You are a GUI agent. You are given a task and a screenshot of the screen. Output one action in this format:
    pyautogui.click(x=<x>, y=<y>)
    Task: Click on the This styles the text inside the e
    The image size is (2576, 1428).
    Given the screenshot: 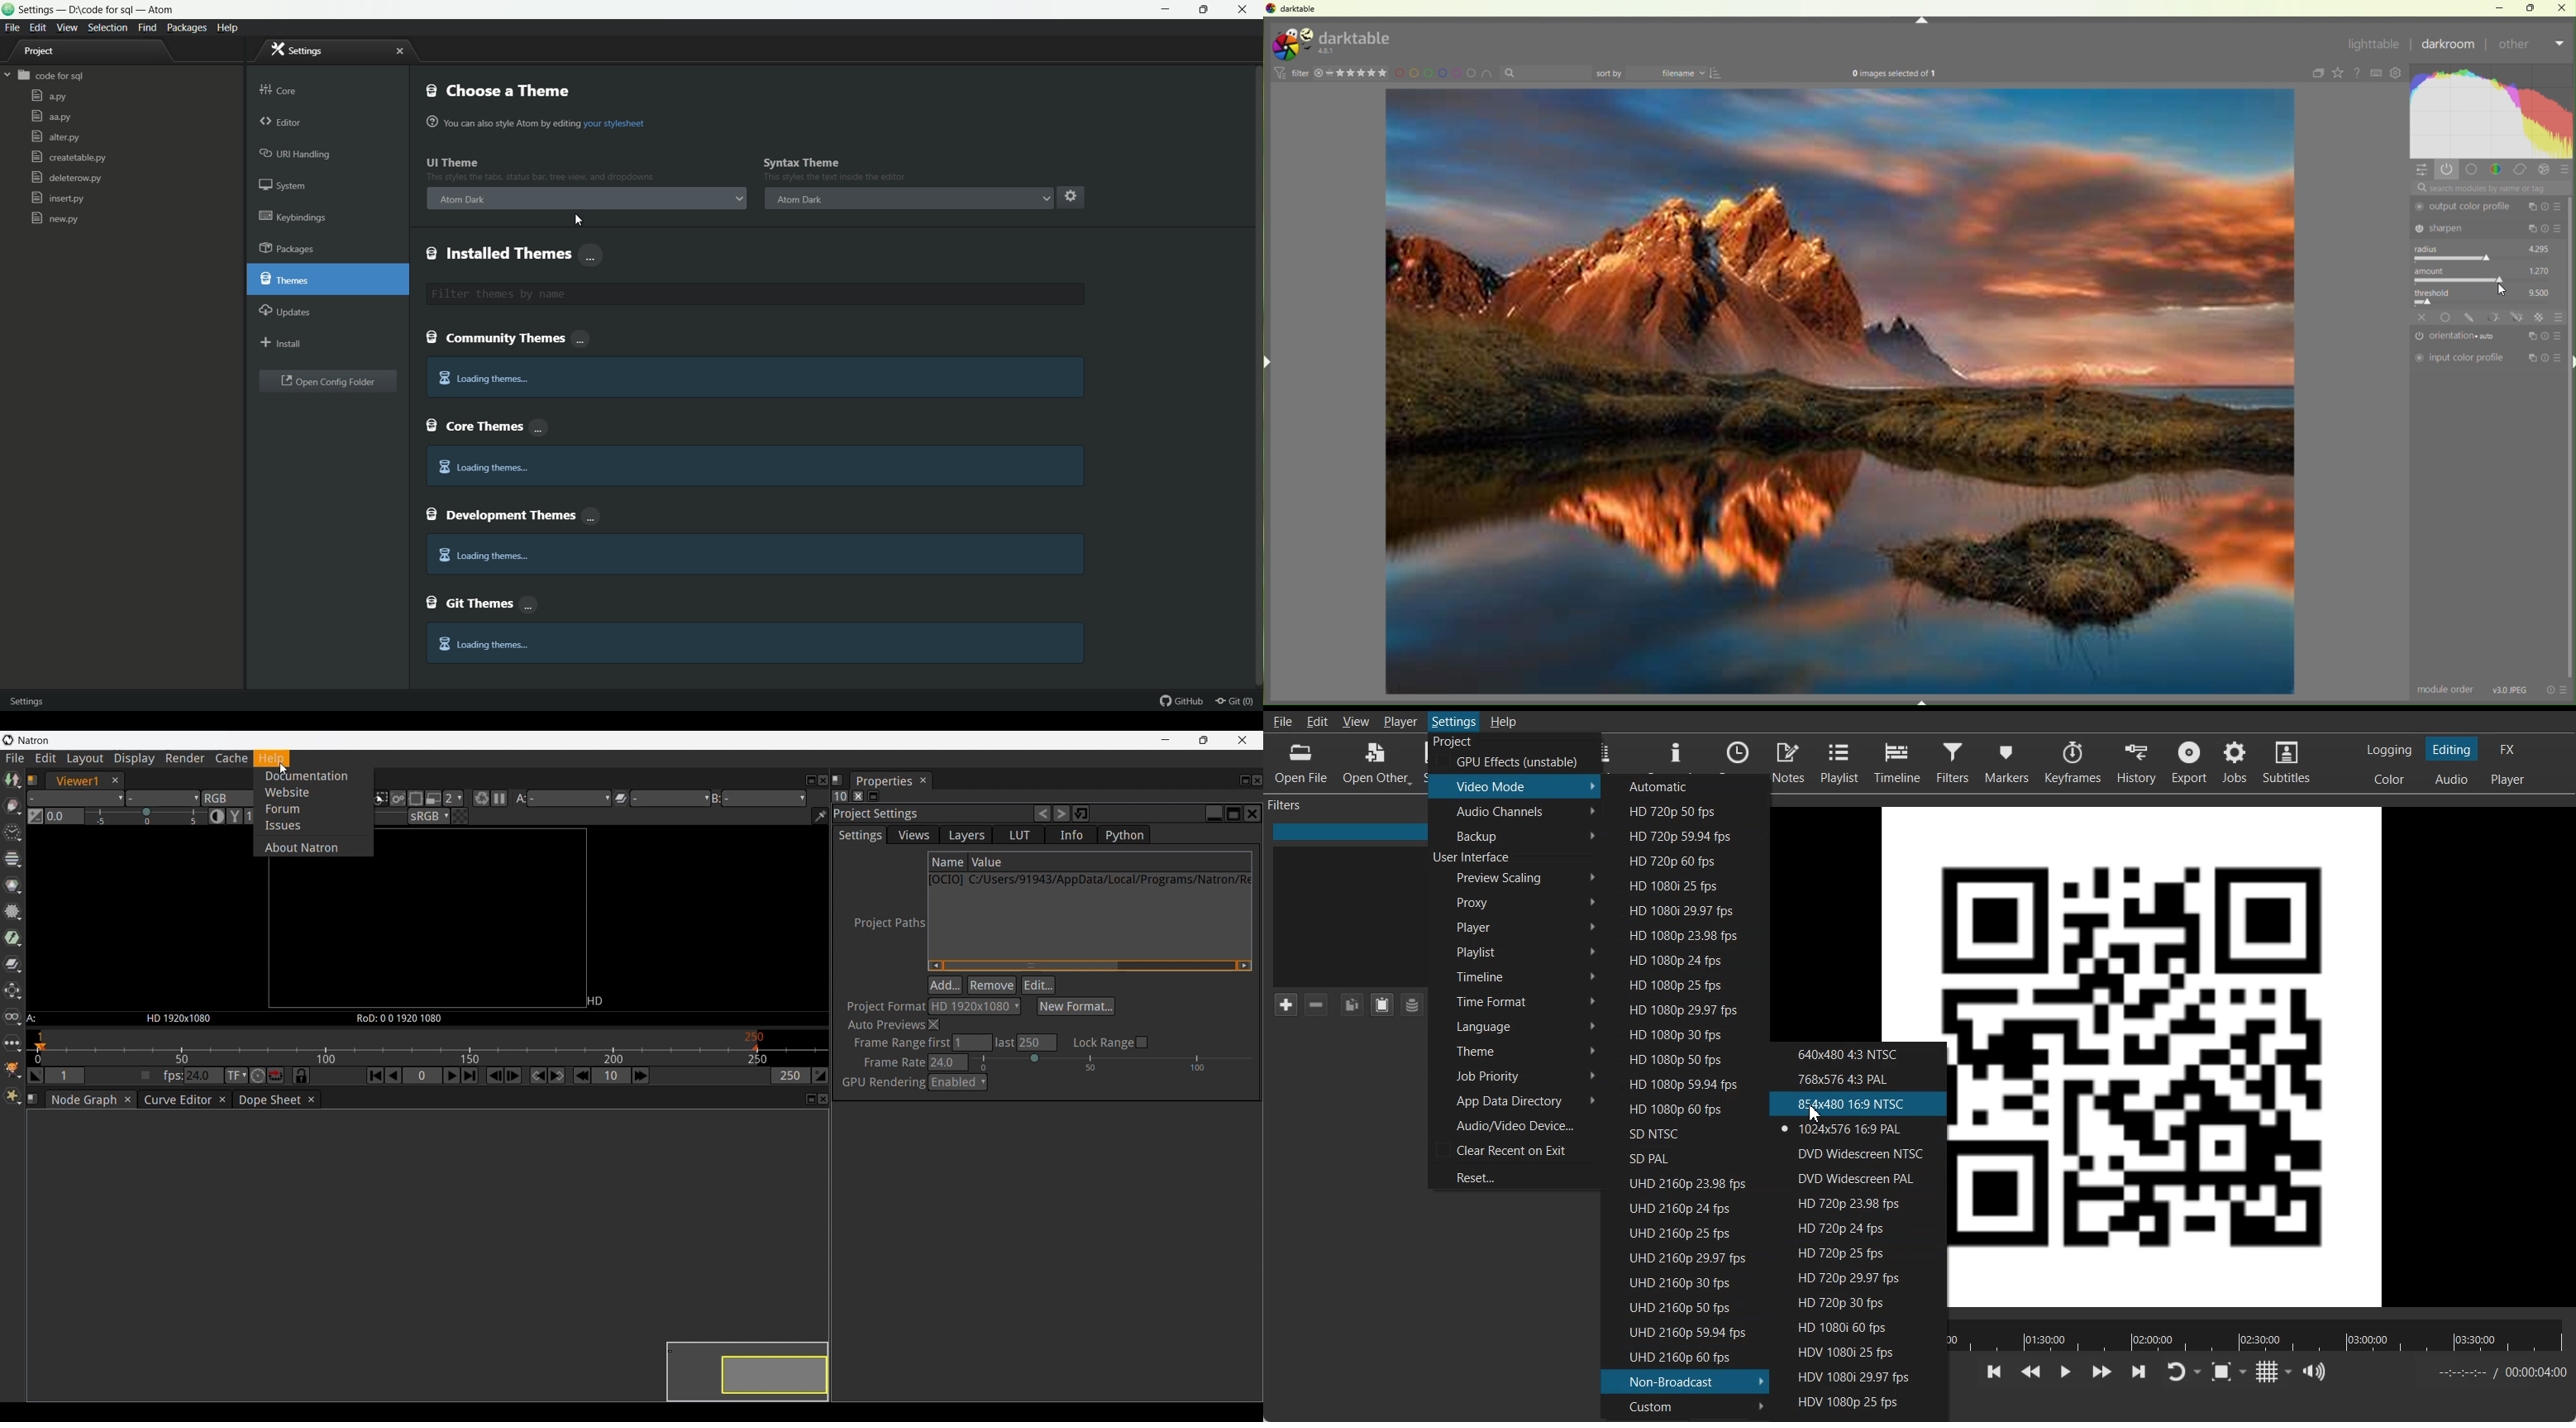 What is the action you would take?
    pyautogui.click(x=540, y=176)
    